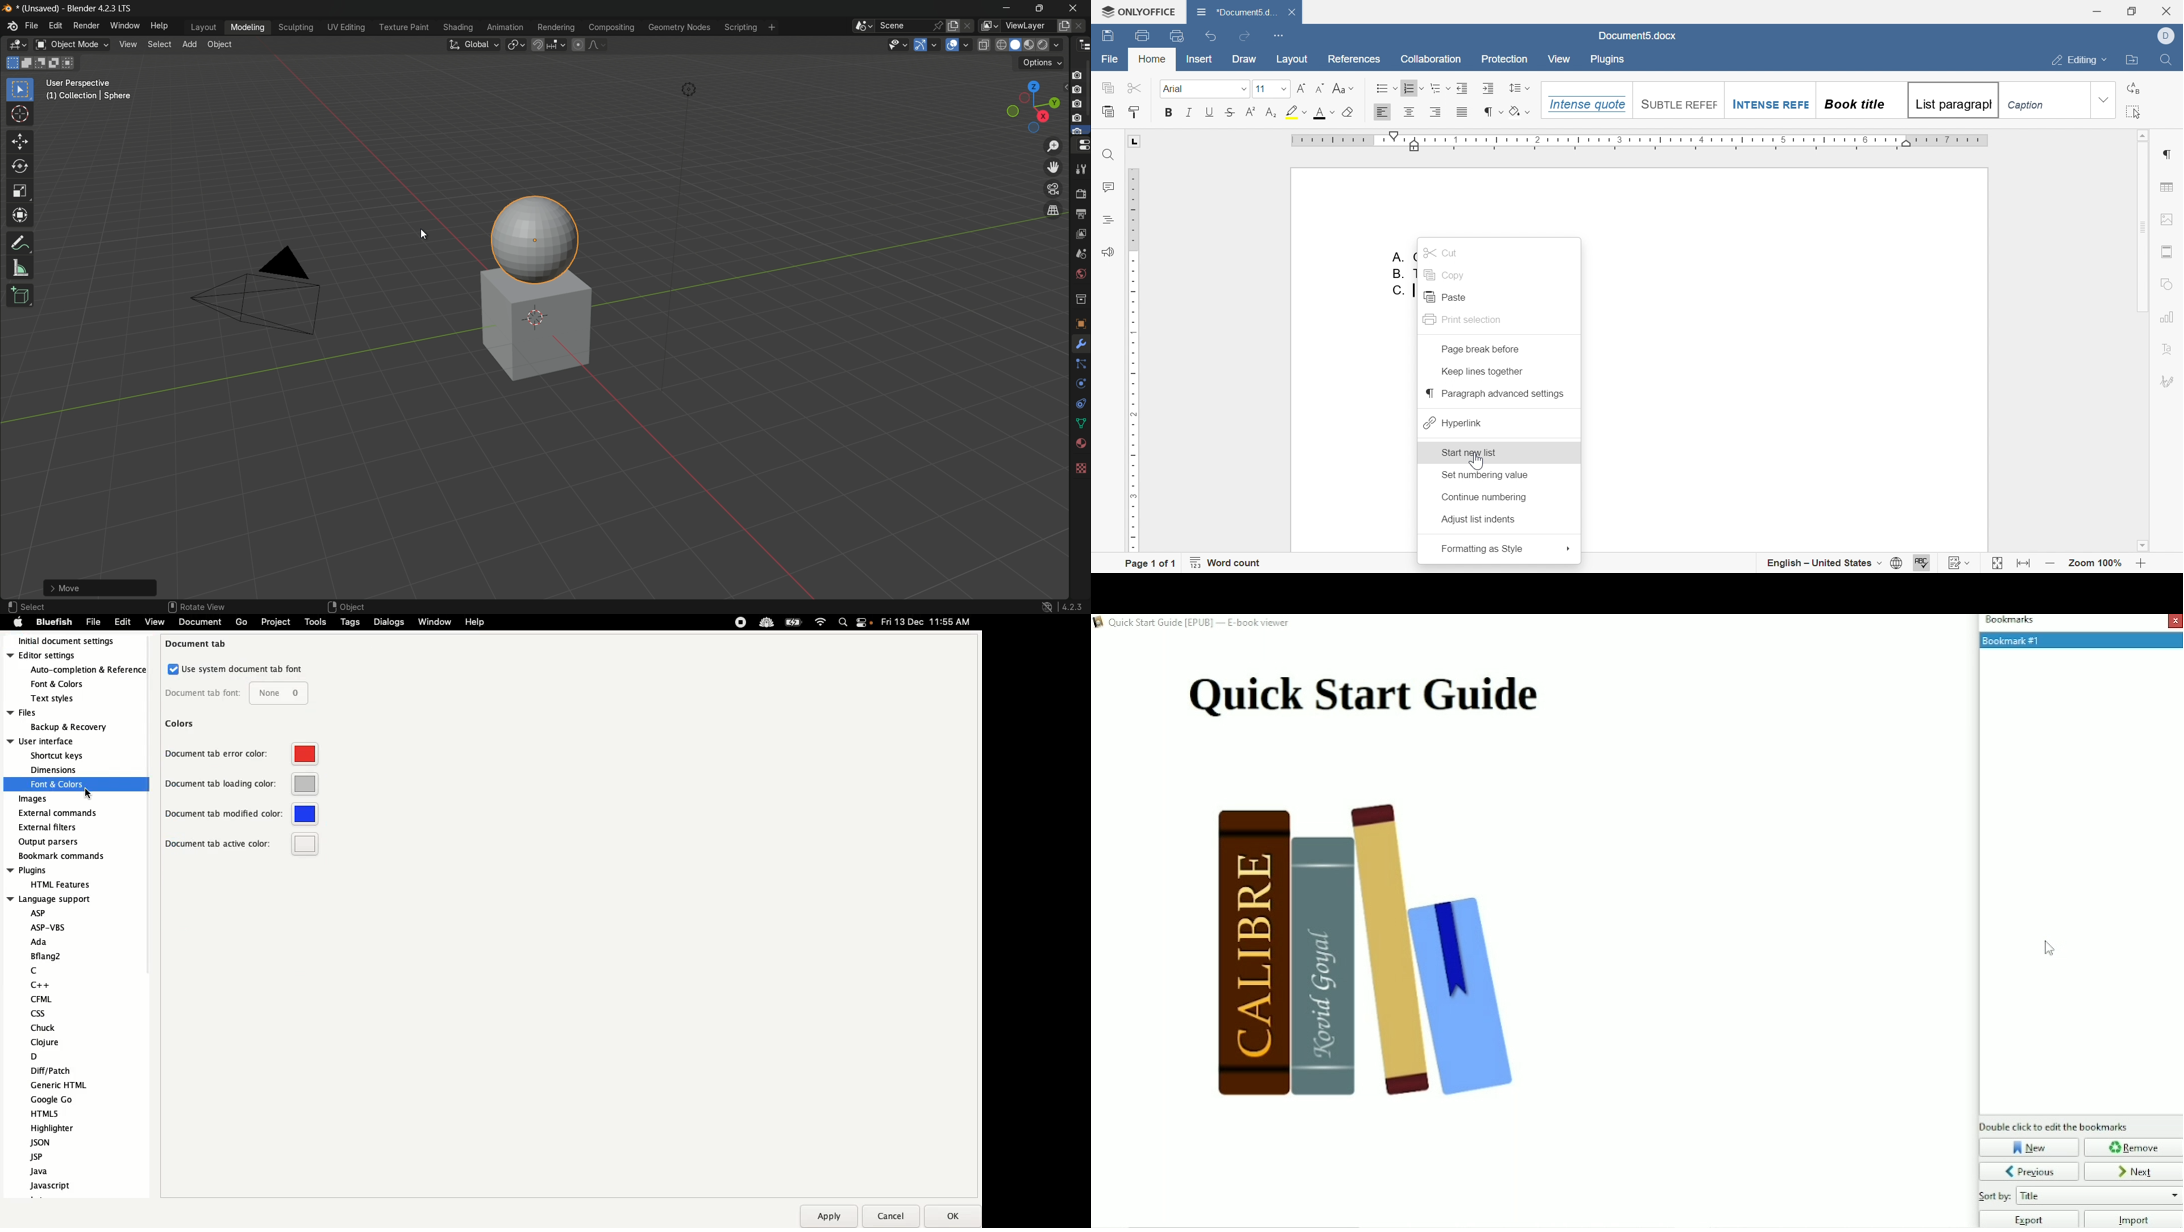 The width and height of the screenshot is (2184, 1232). I want to click on draw, so click(1245, 61).